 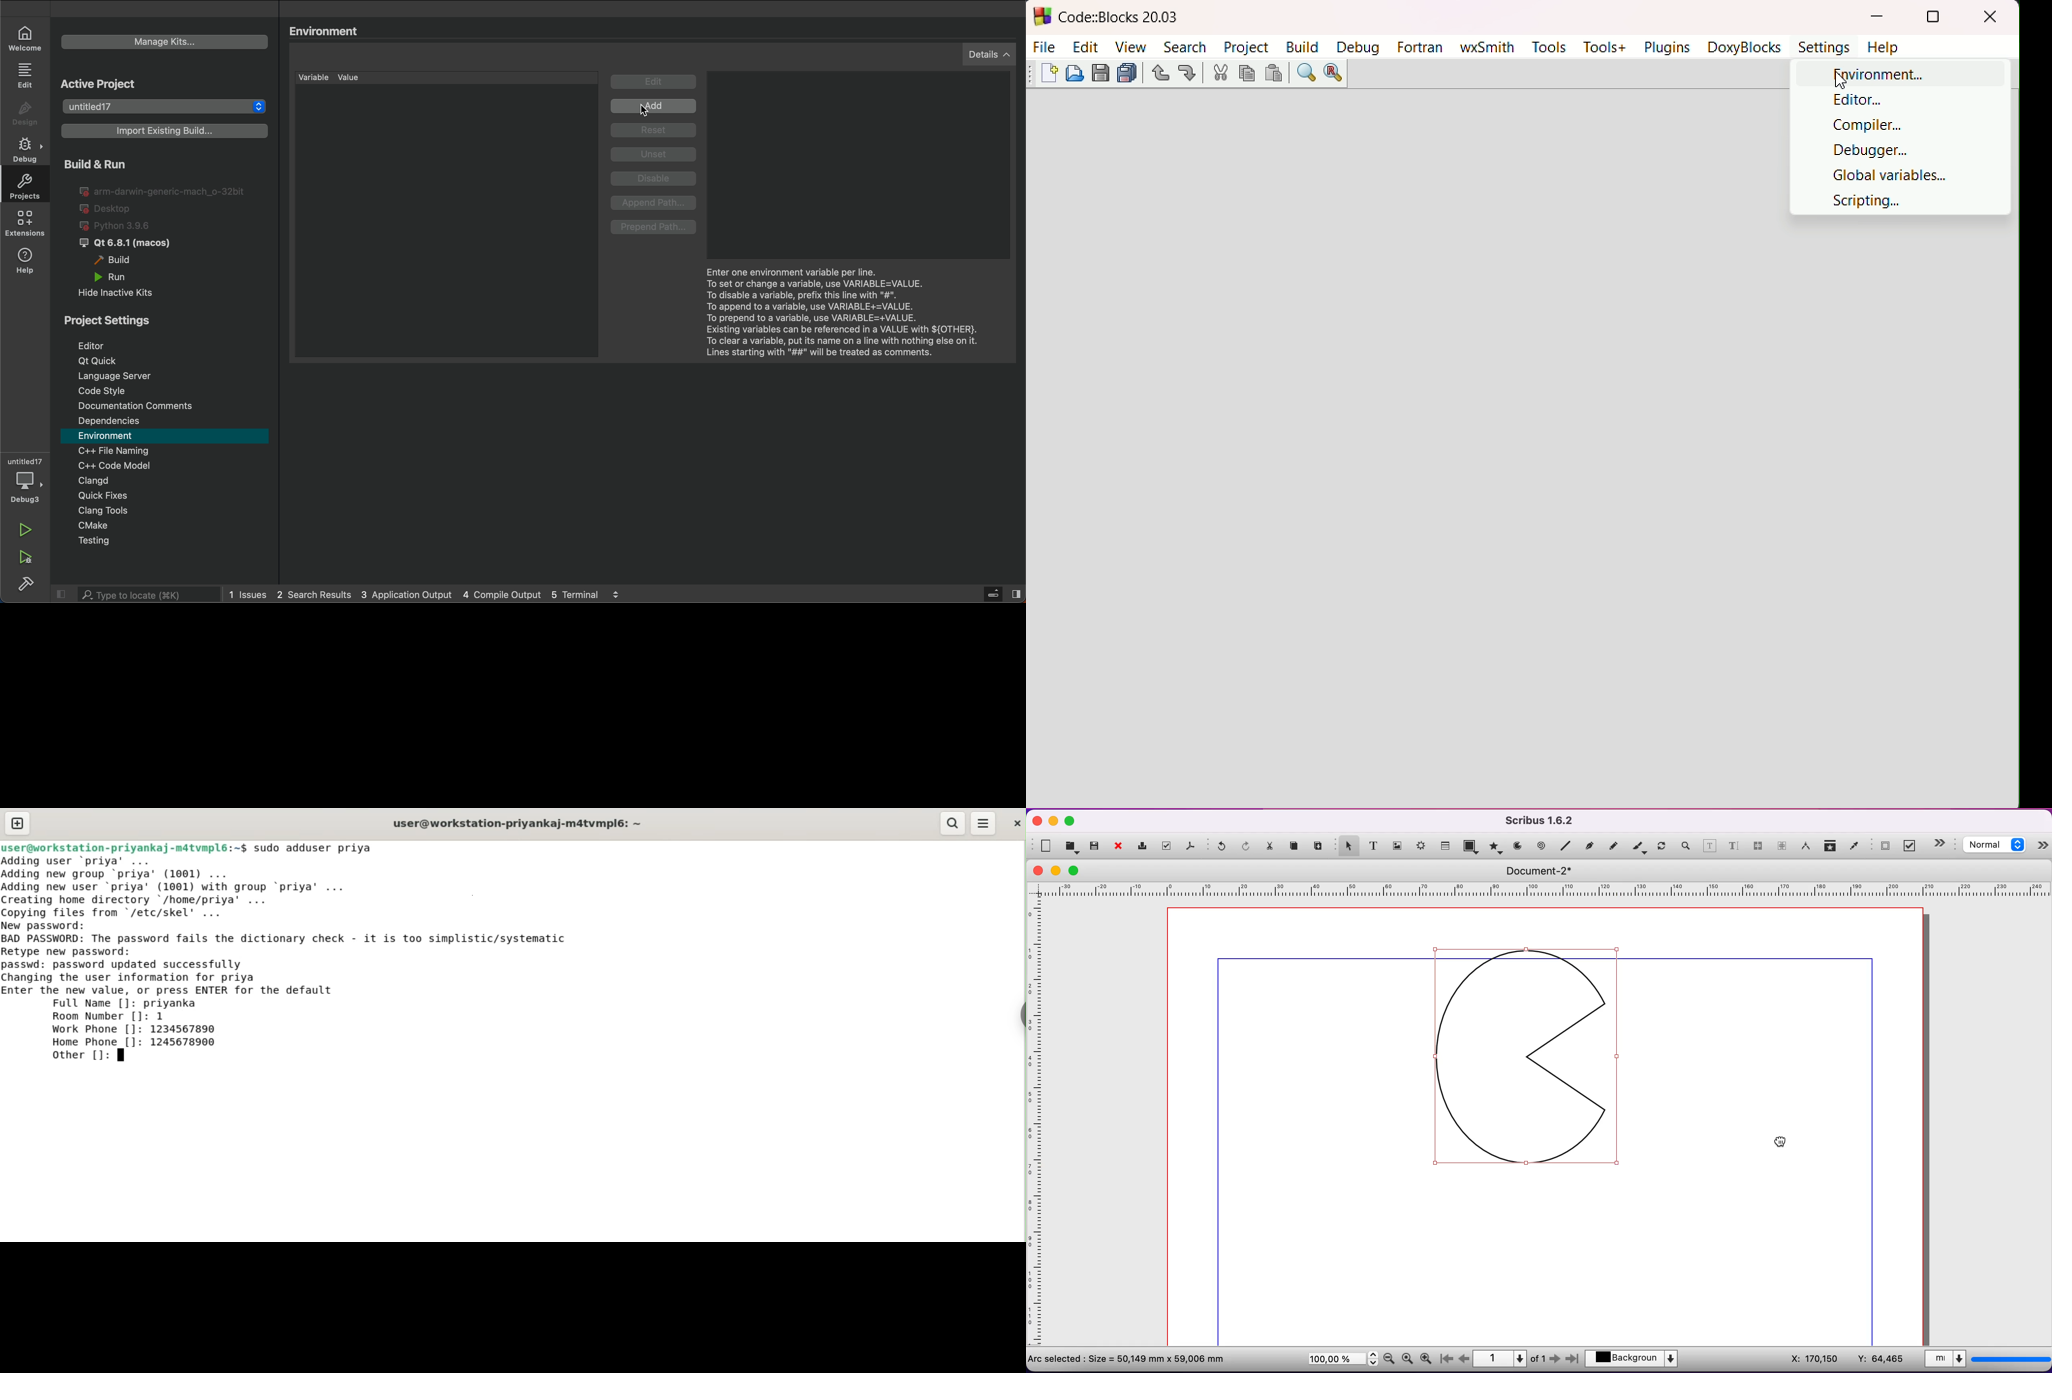 What do you see at coordinates (1566, 846) in the screenshot?
I see `line` at bounding box center [1566, 846].